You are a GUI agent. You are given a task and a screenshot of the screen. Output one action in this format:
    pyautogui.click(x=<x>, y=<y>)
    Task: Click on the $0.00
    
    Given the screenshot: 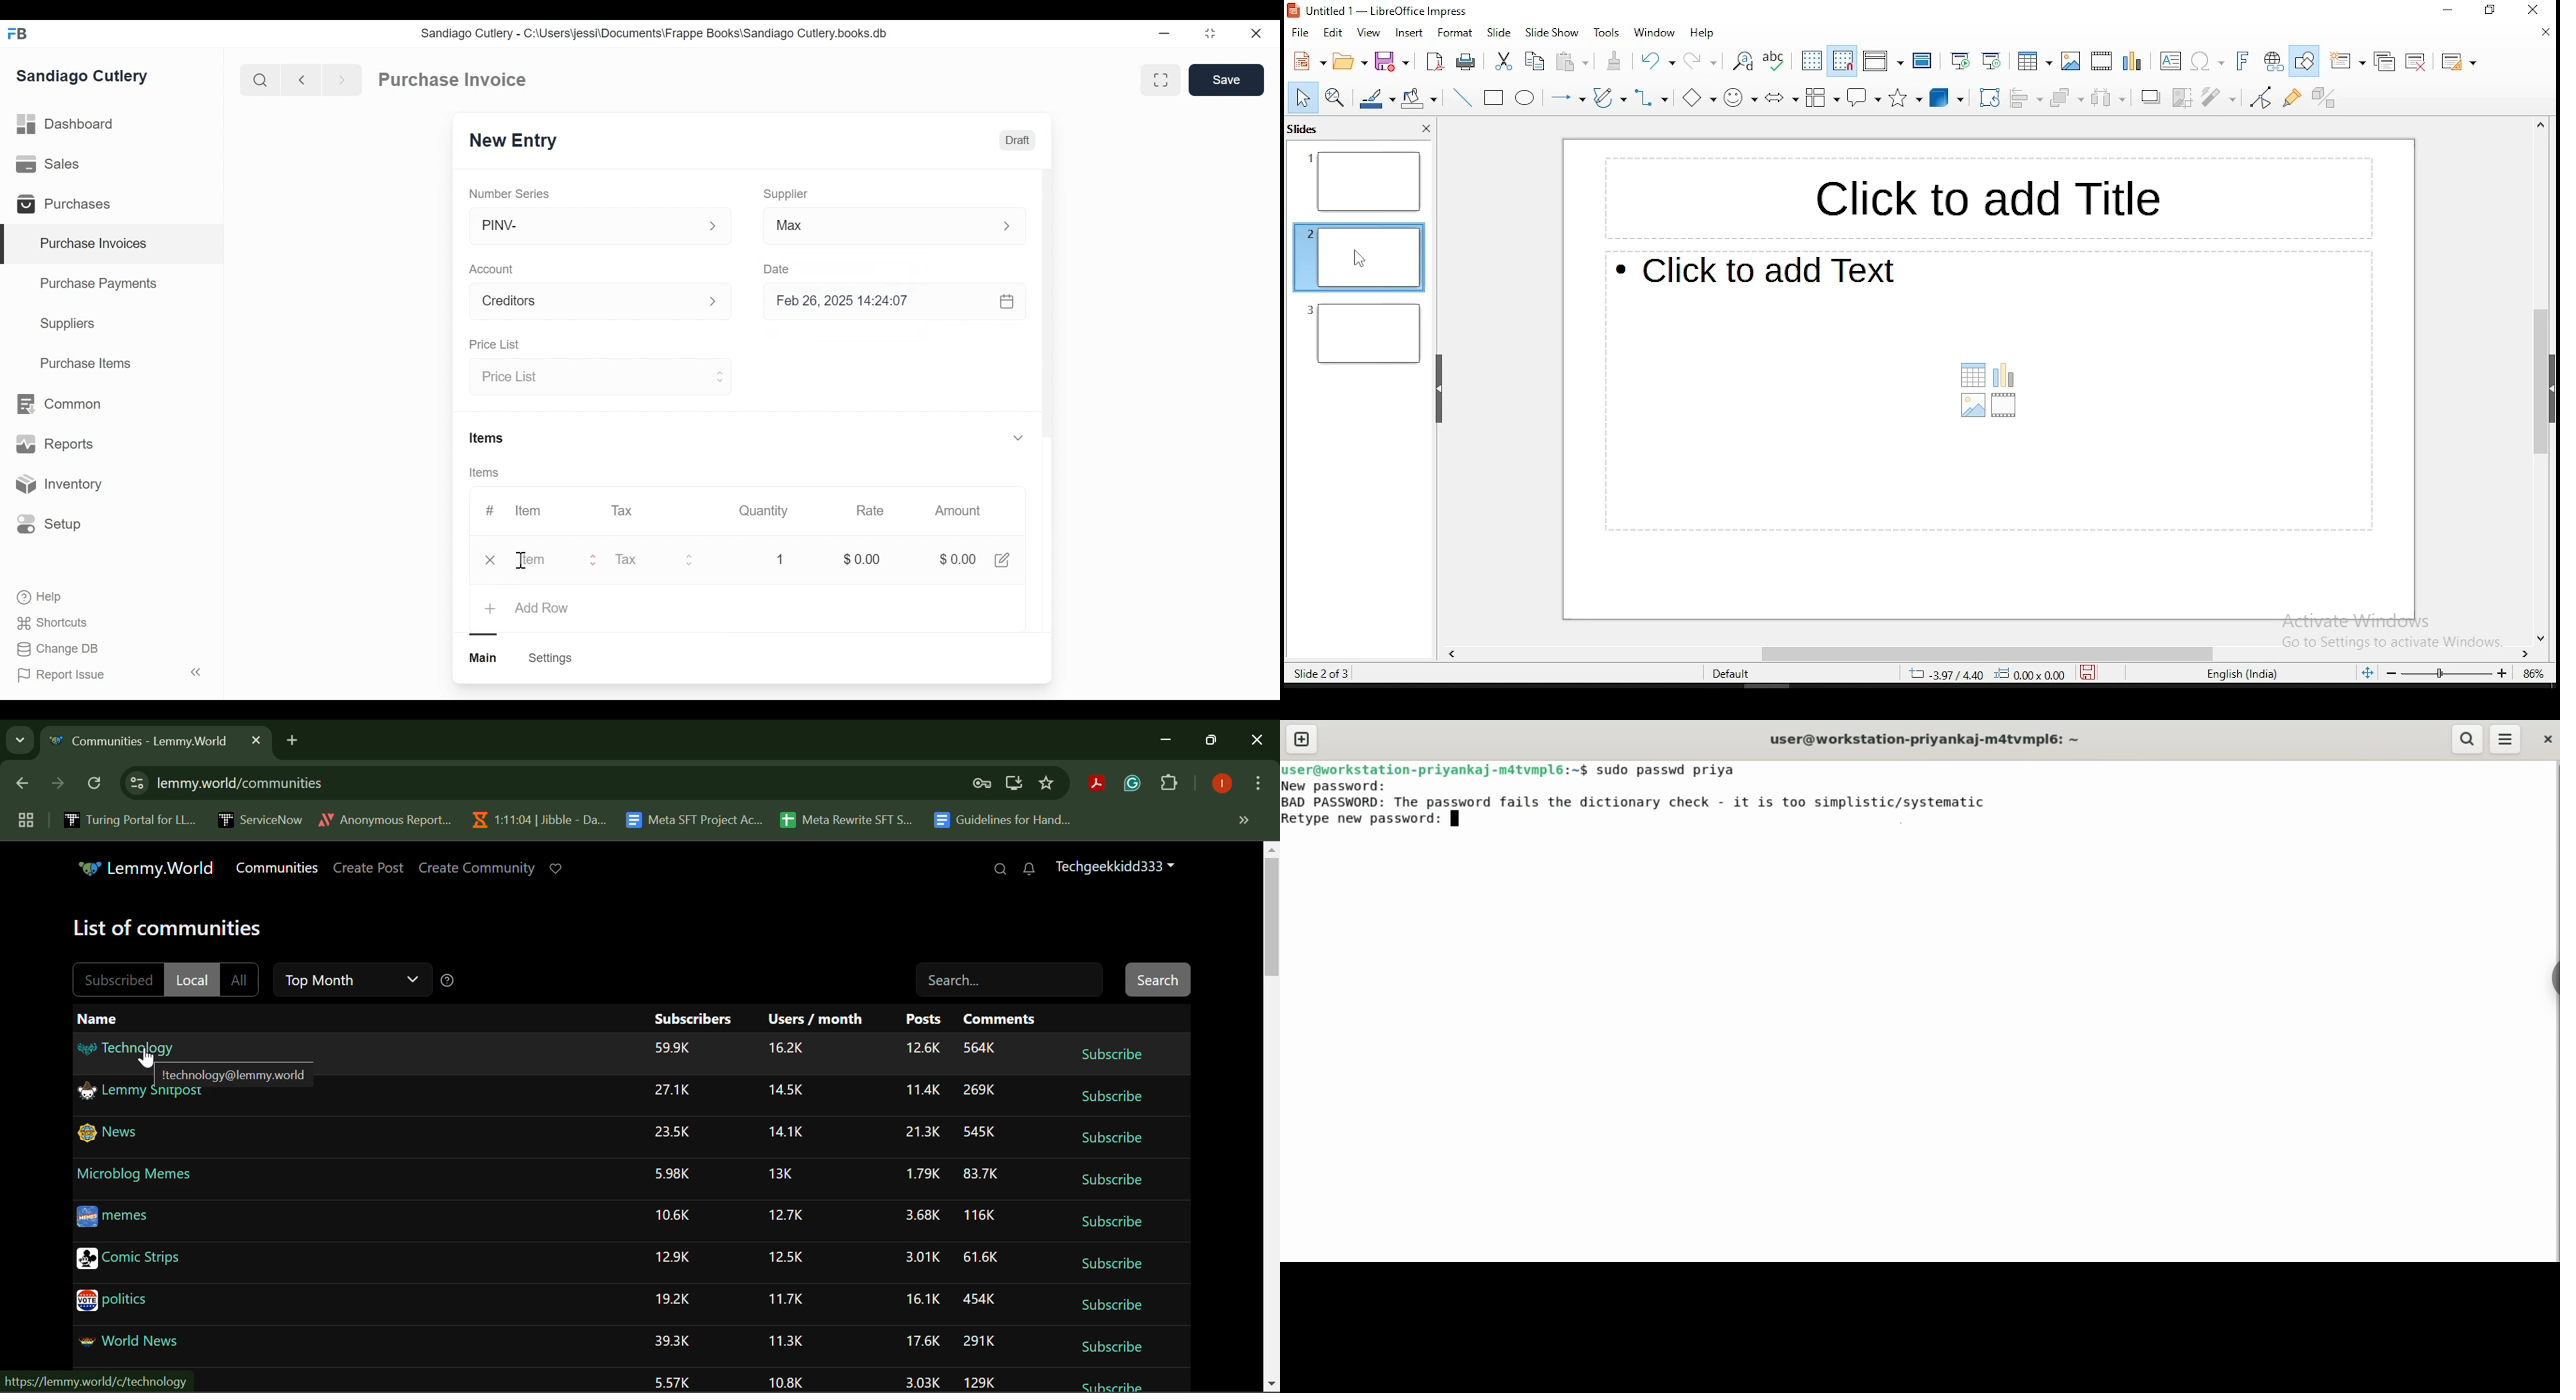 What is the action you would take?
    pyautogui.click(x=957, y=561)
    